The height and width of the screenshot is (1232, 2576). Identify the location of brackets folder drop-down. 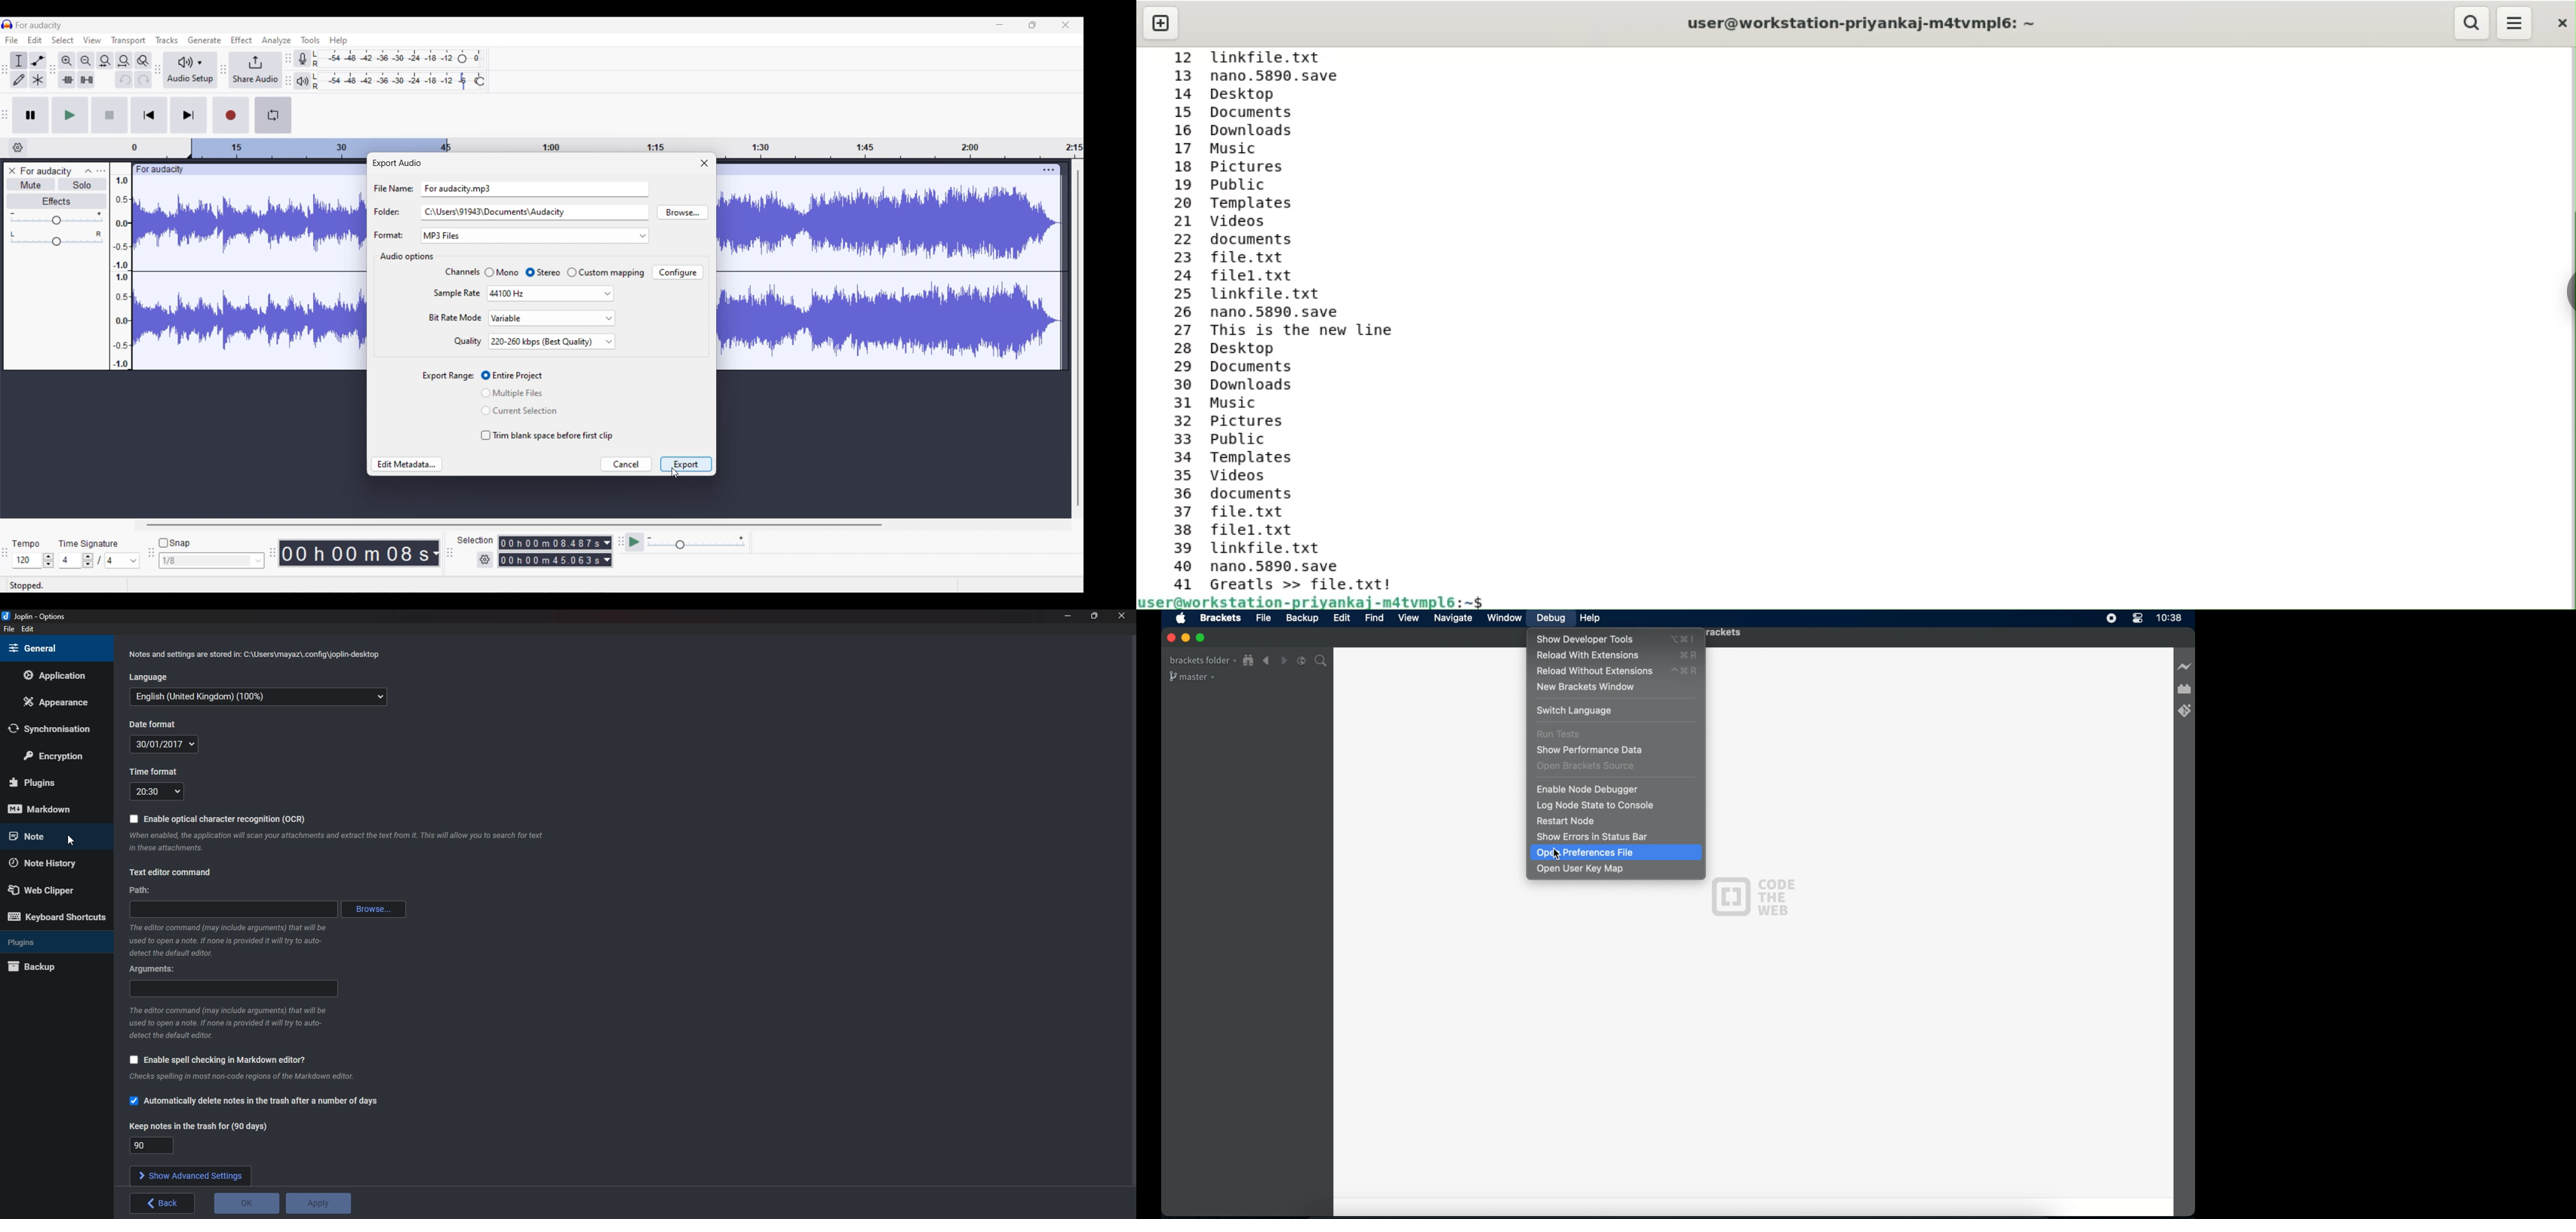
(1202, 660).